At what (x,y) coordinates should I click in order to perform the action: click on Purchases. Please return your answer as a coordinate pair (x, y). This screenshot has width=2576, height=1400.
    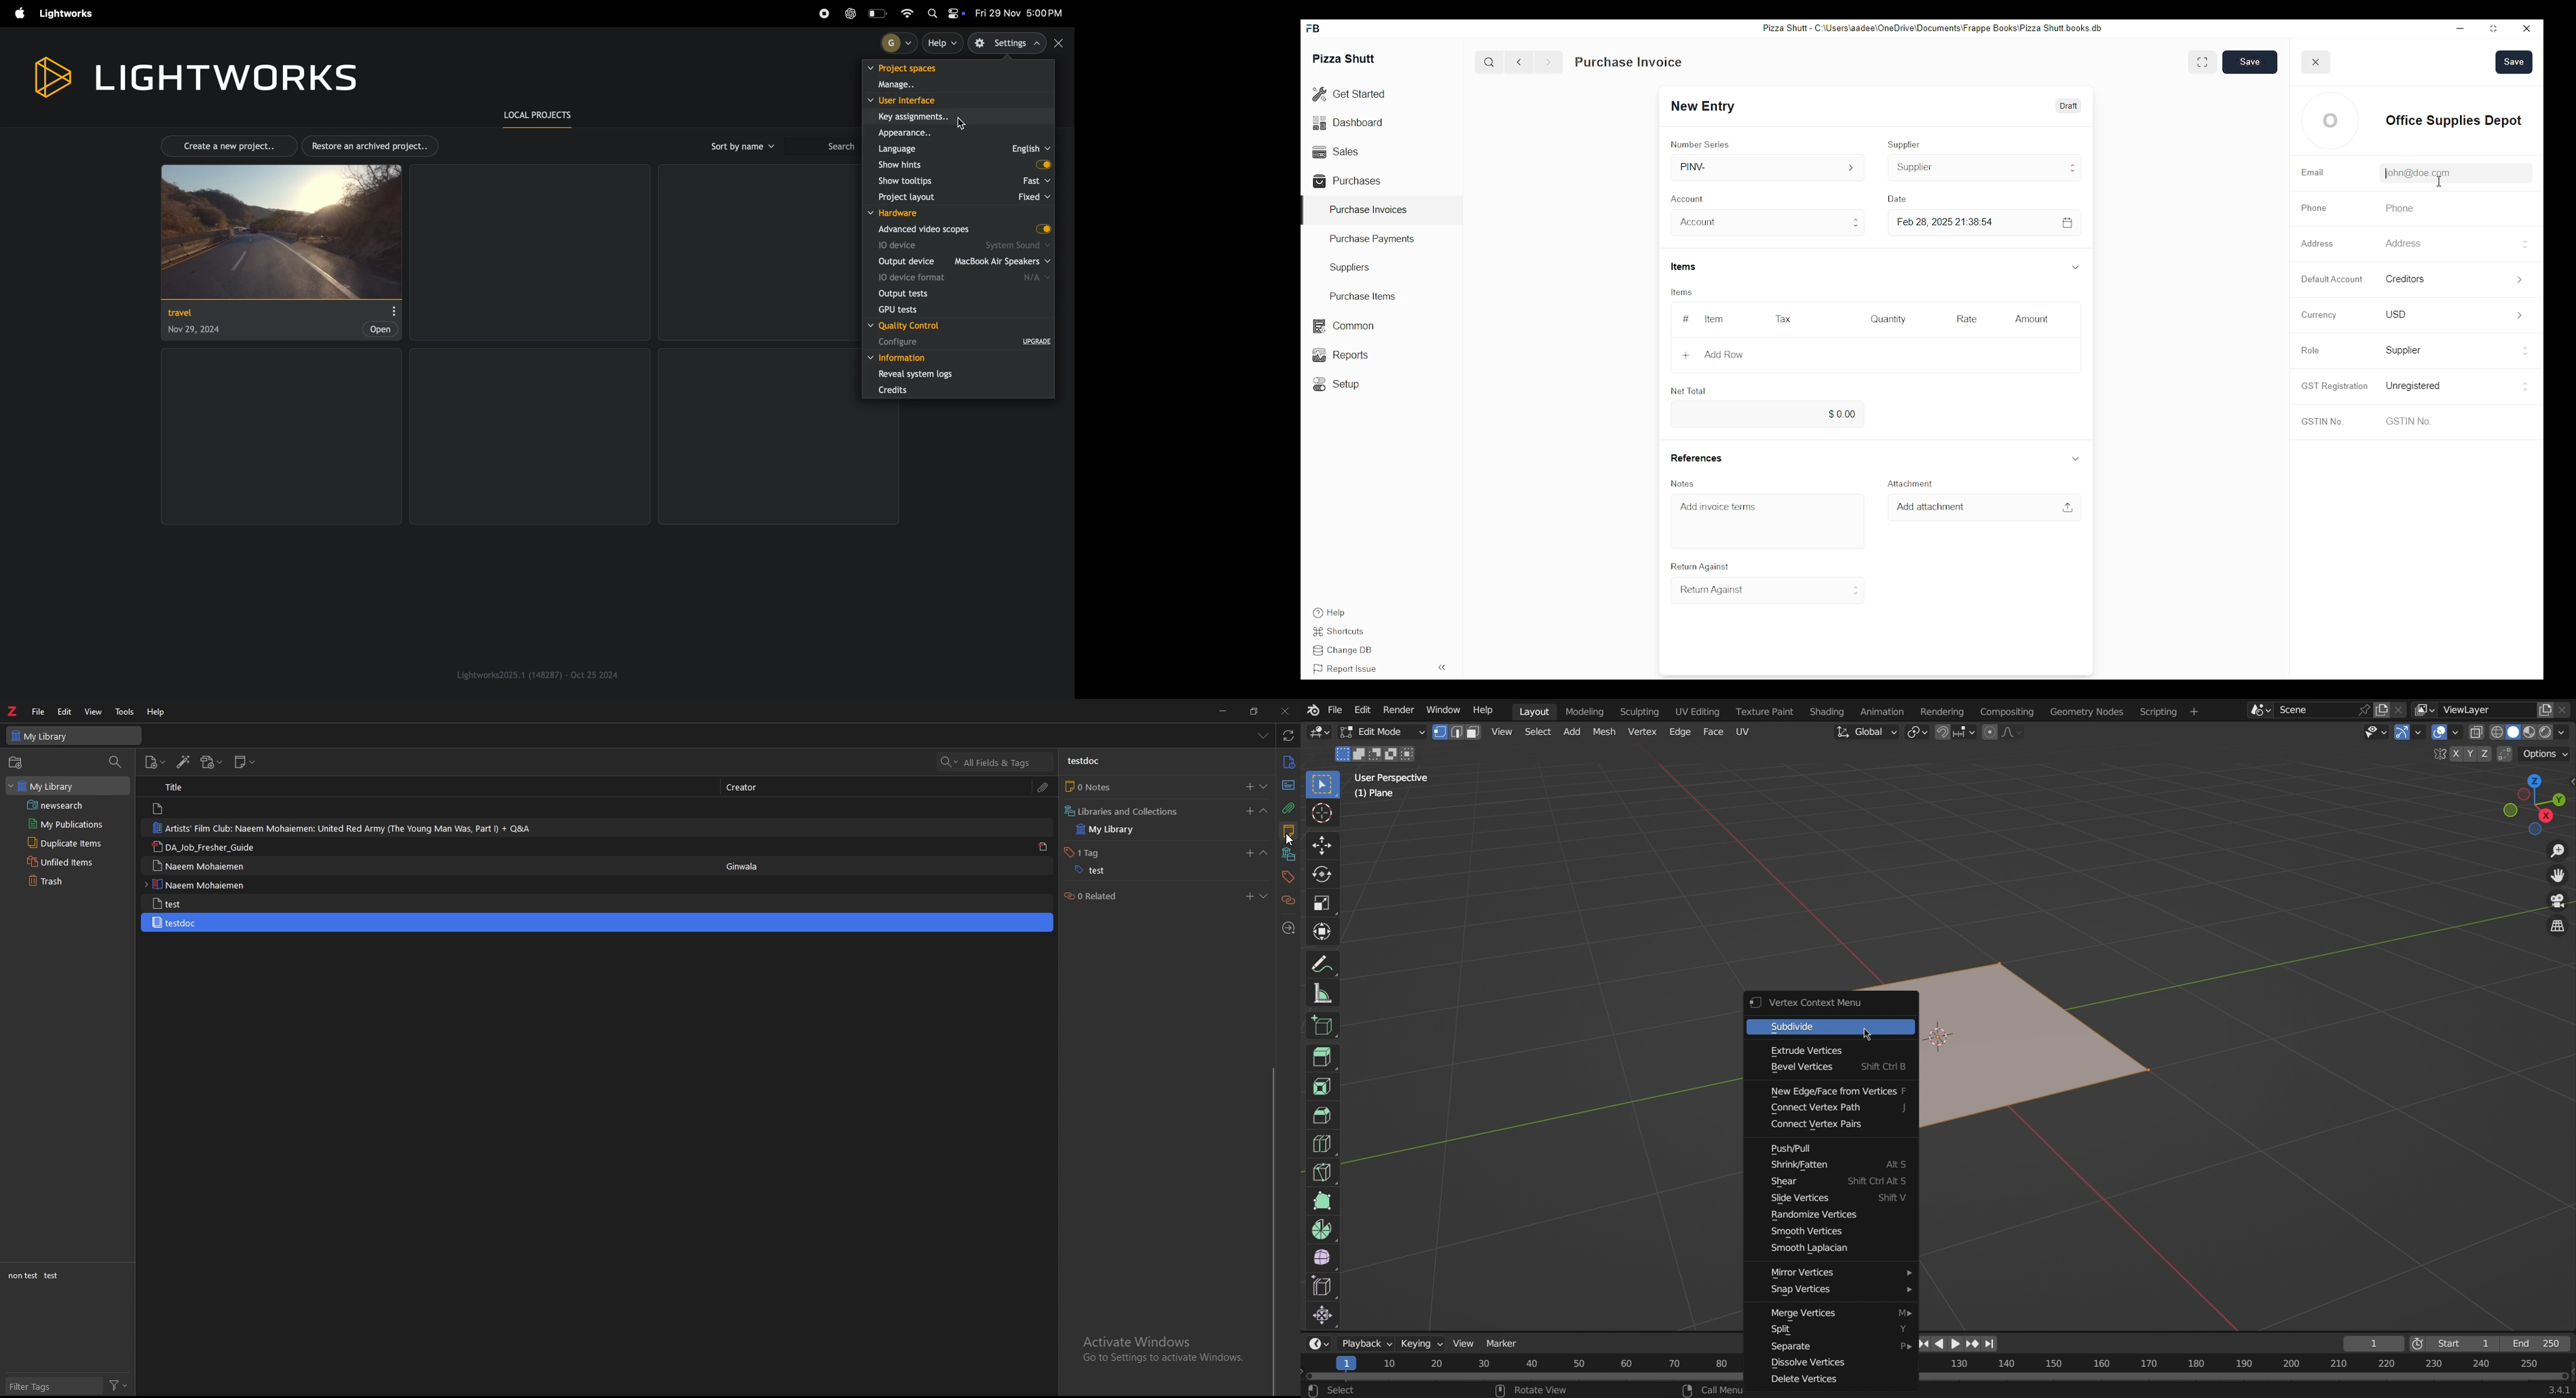
    Looking at the image, I should click on (1349, 181).